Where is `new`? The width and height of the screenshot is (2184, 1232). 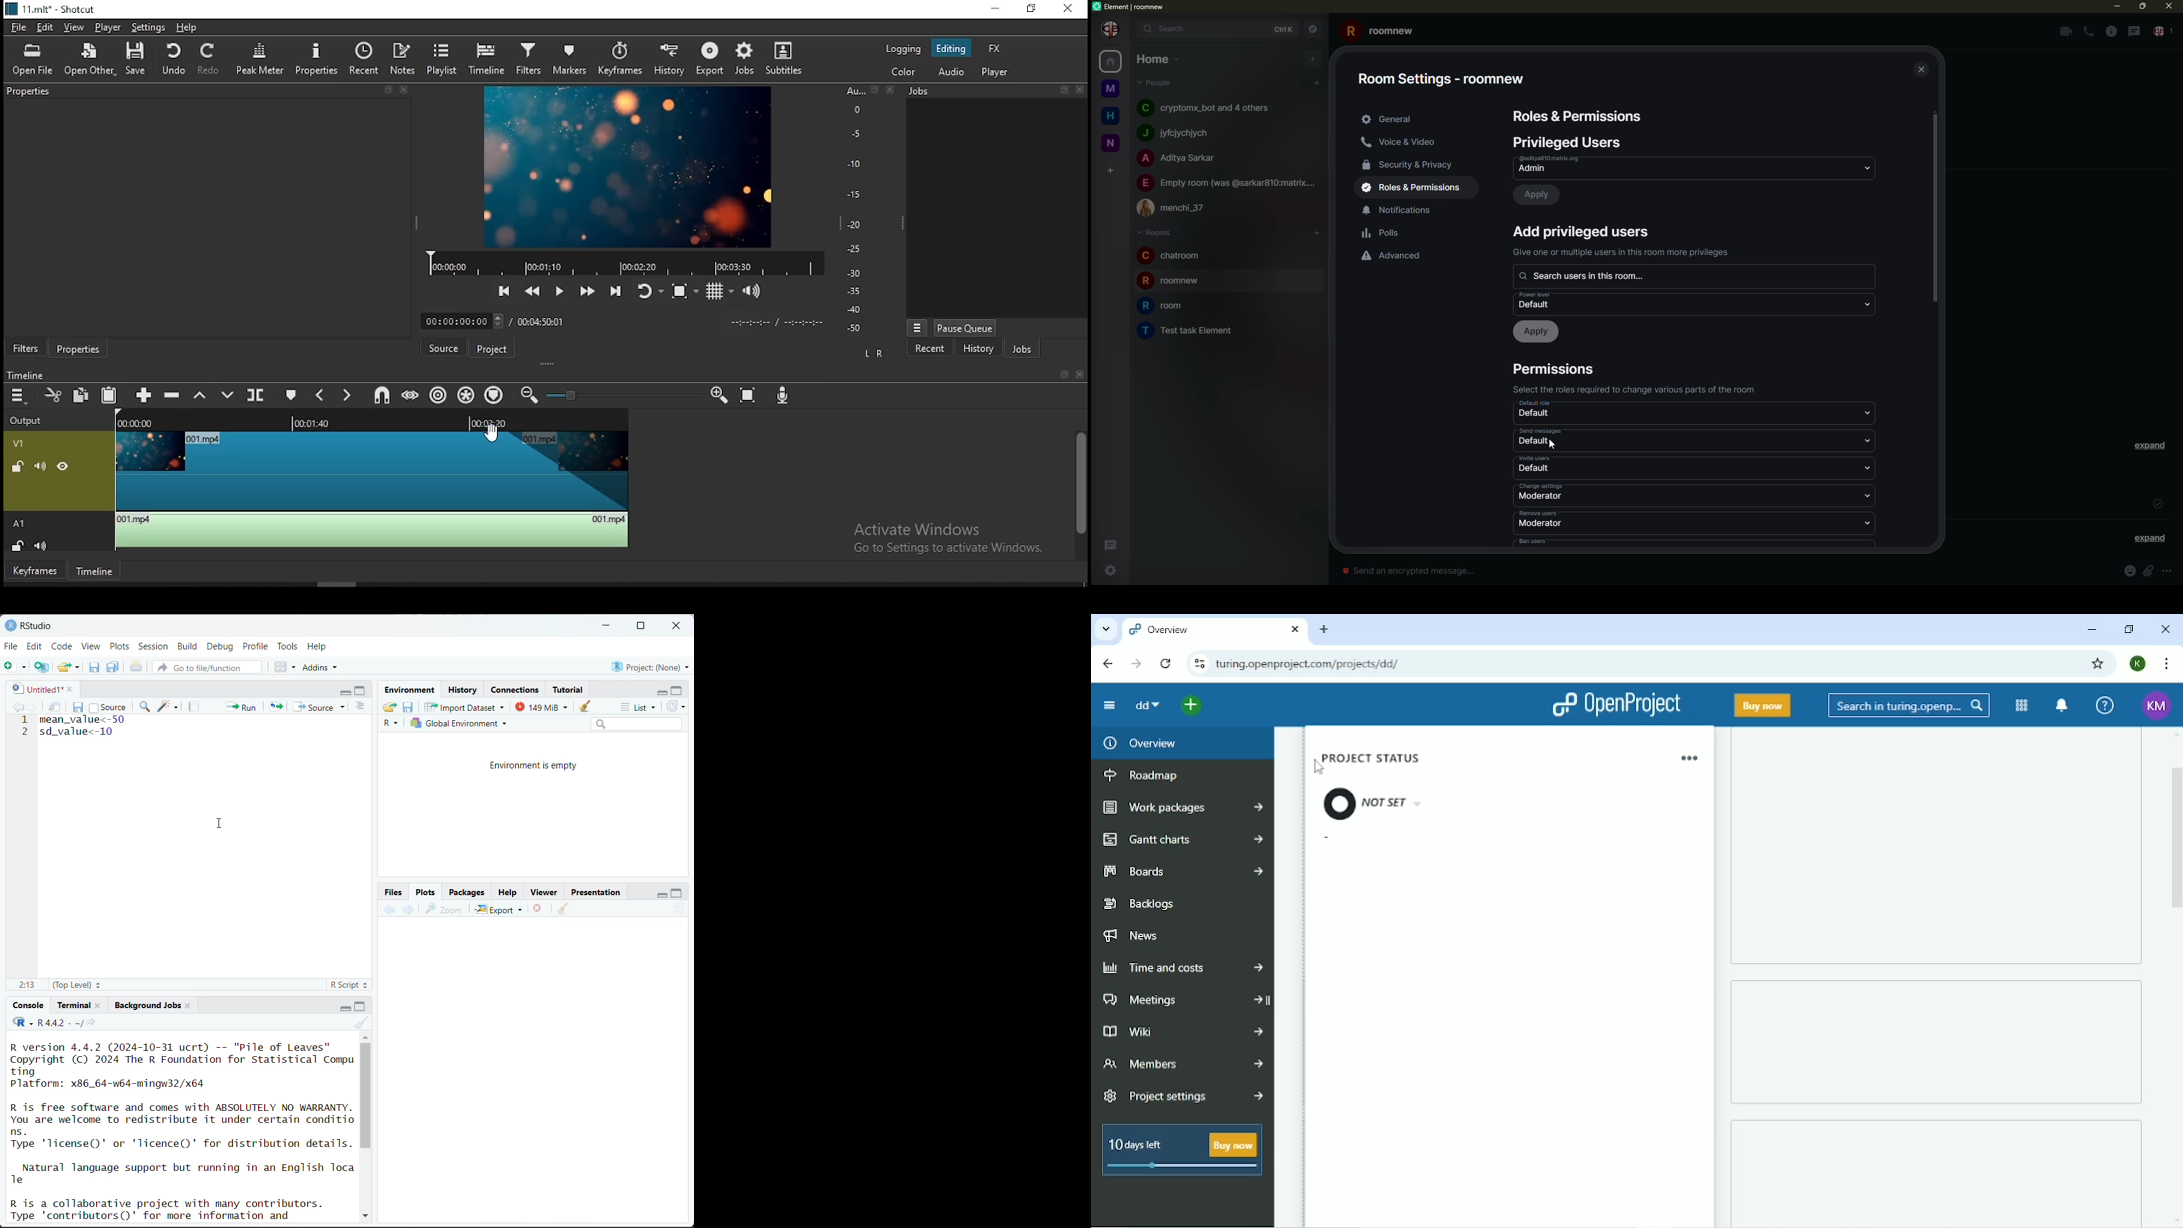
new is located at coordinates (1111, 141).